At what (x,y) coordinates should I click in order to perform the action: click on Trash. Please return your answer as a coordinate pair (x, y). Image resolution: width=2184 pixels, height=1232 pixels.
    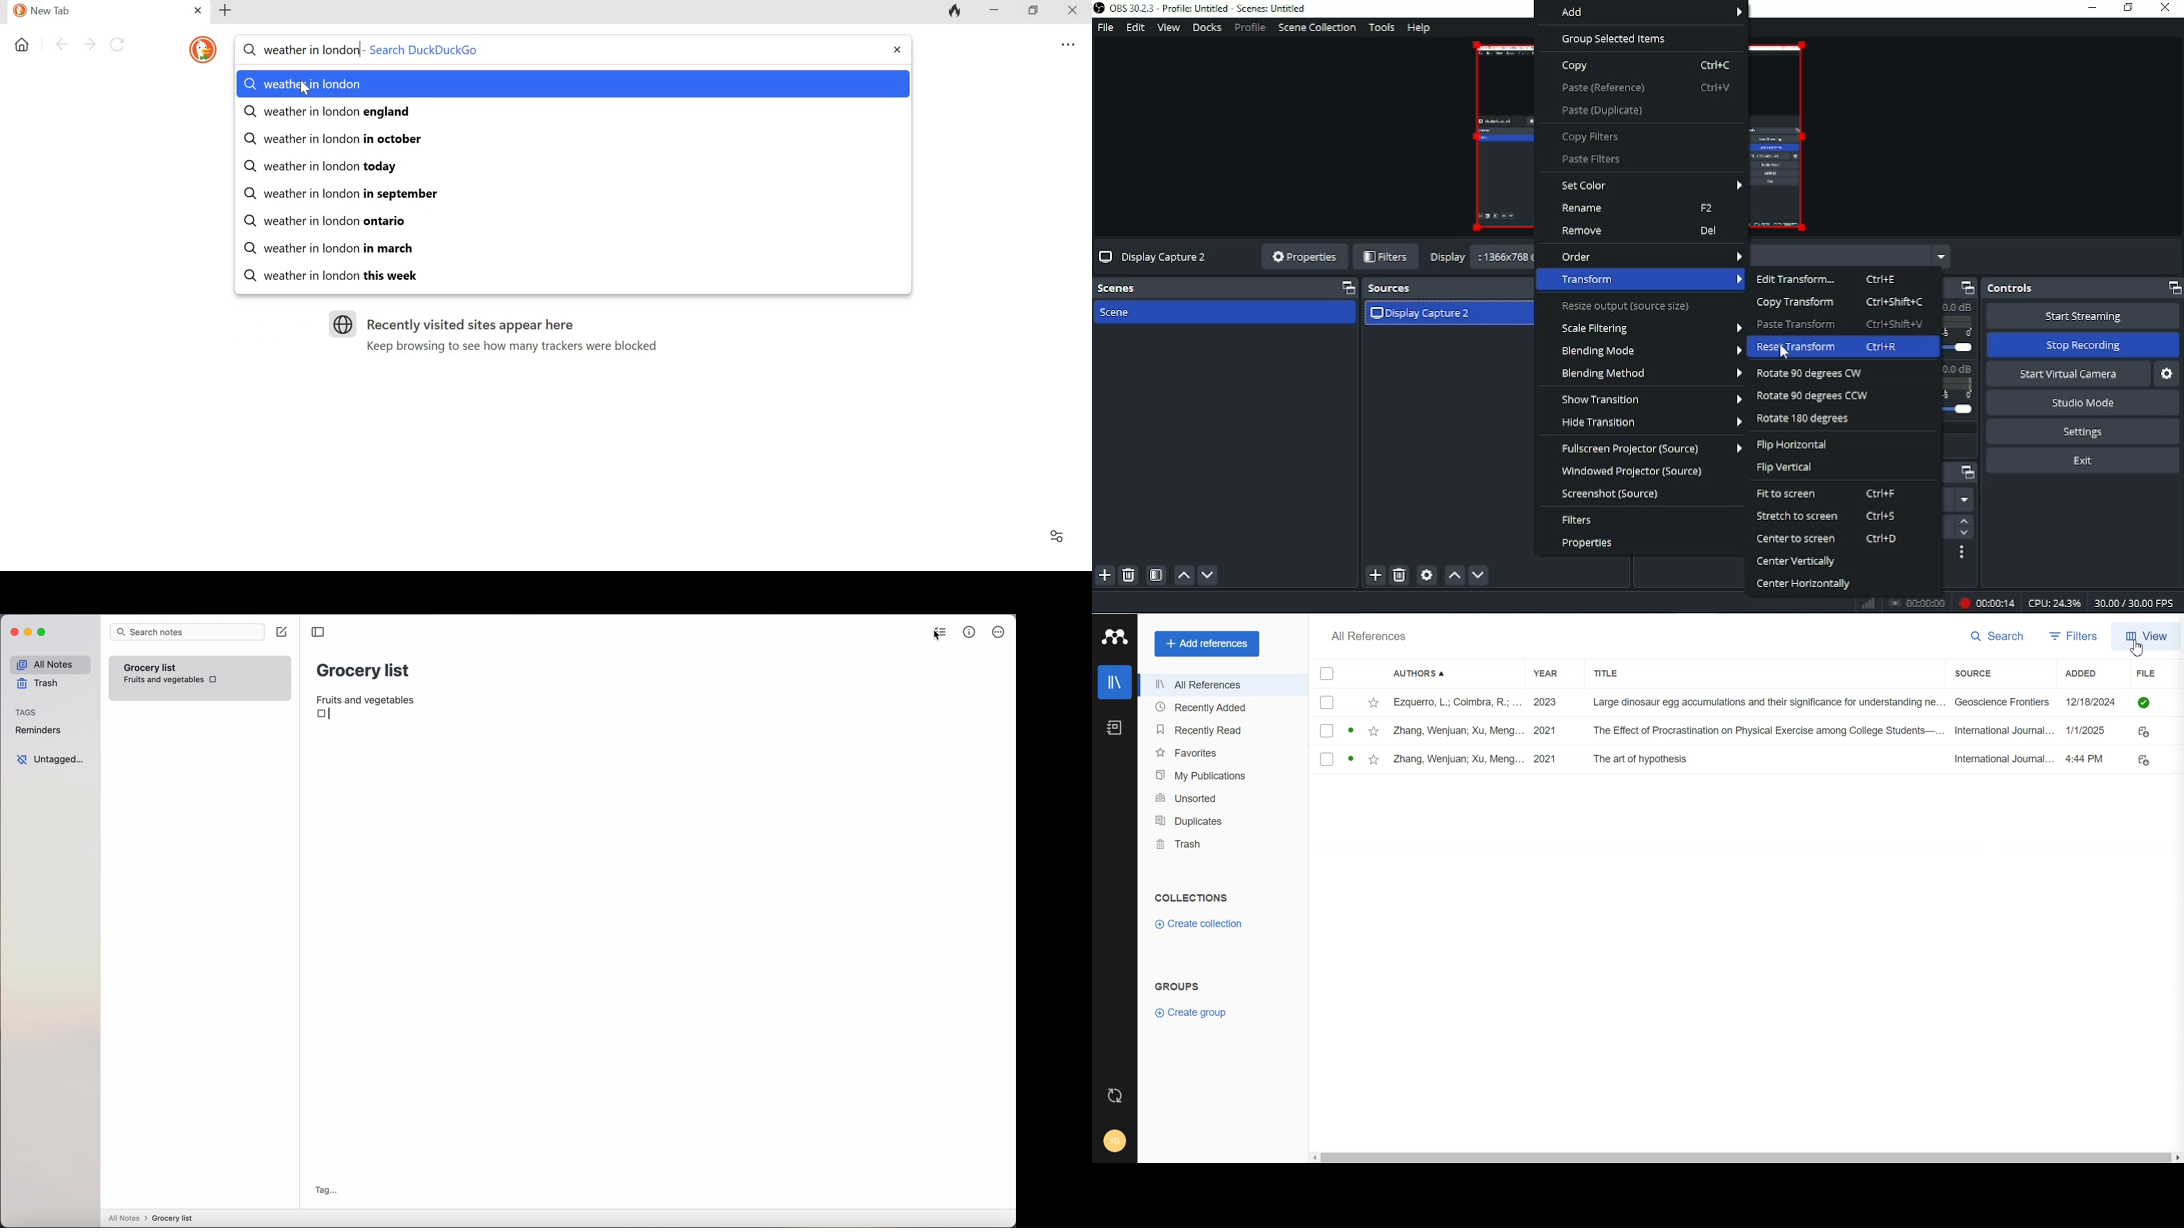
    Looking at the image, I should click on (1213, 844).